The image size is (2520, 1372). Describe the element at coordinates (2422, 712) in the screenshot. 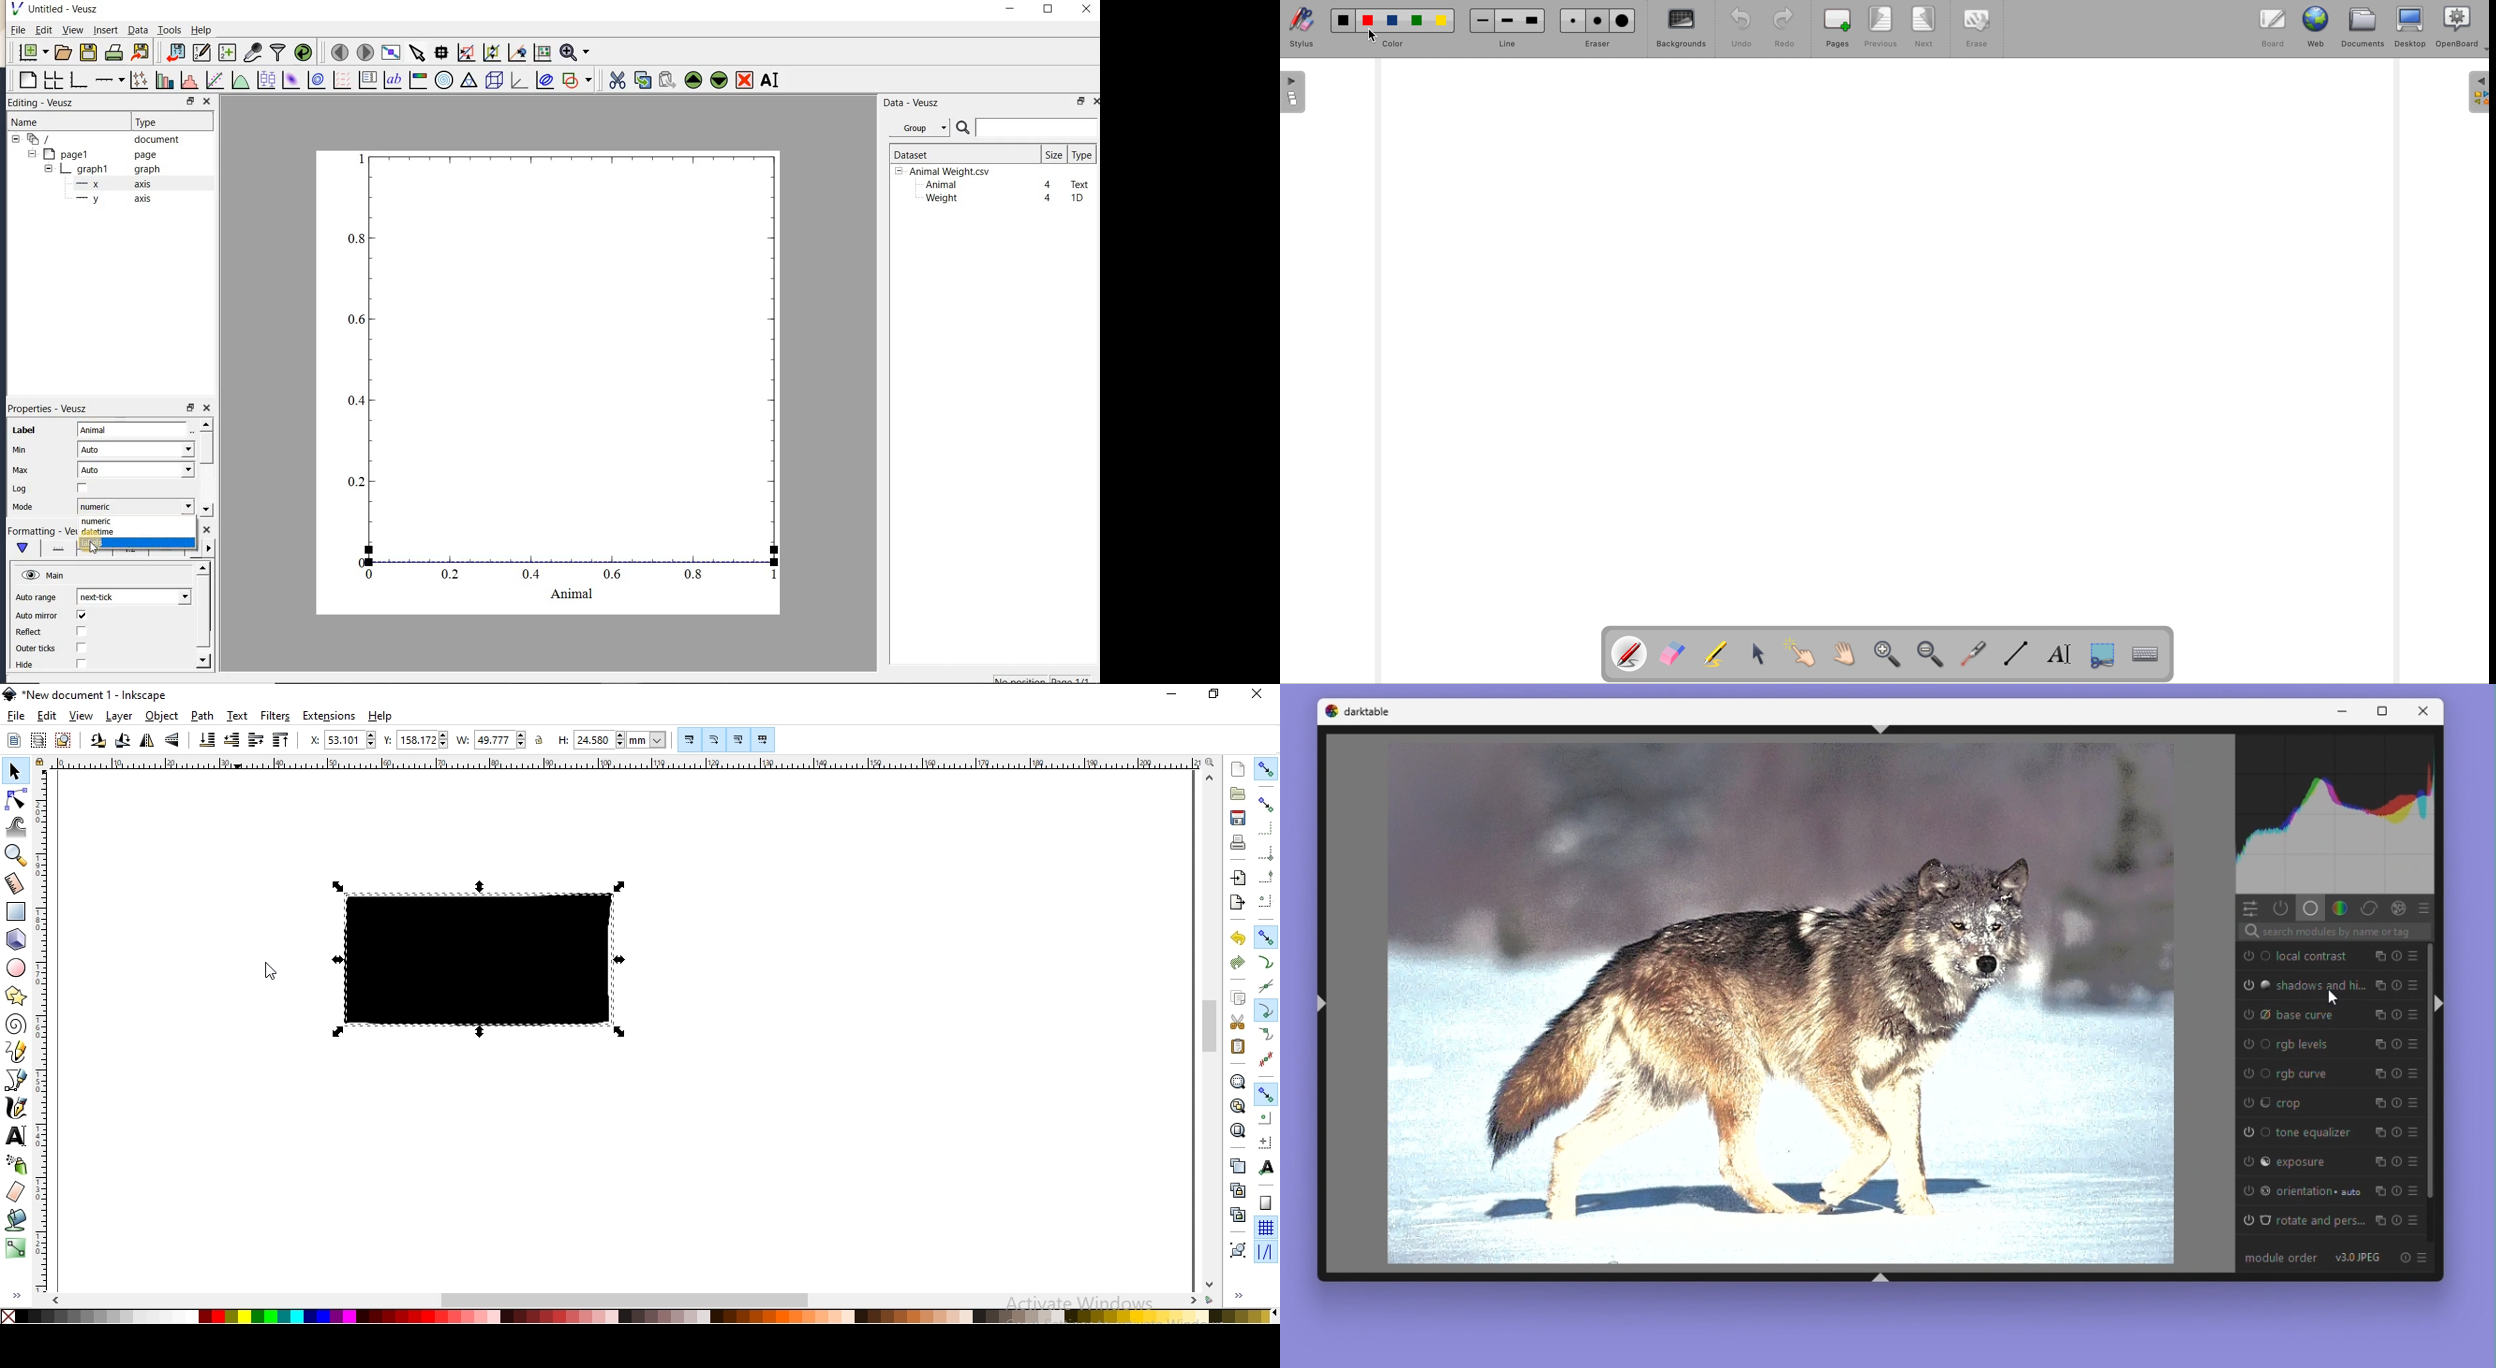

I see `Close` at that location.